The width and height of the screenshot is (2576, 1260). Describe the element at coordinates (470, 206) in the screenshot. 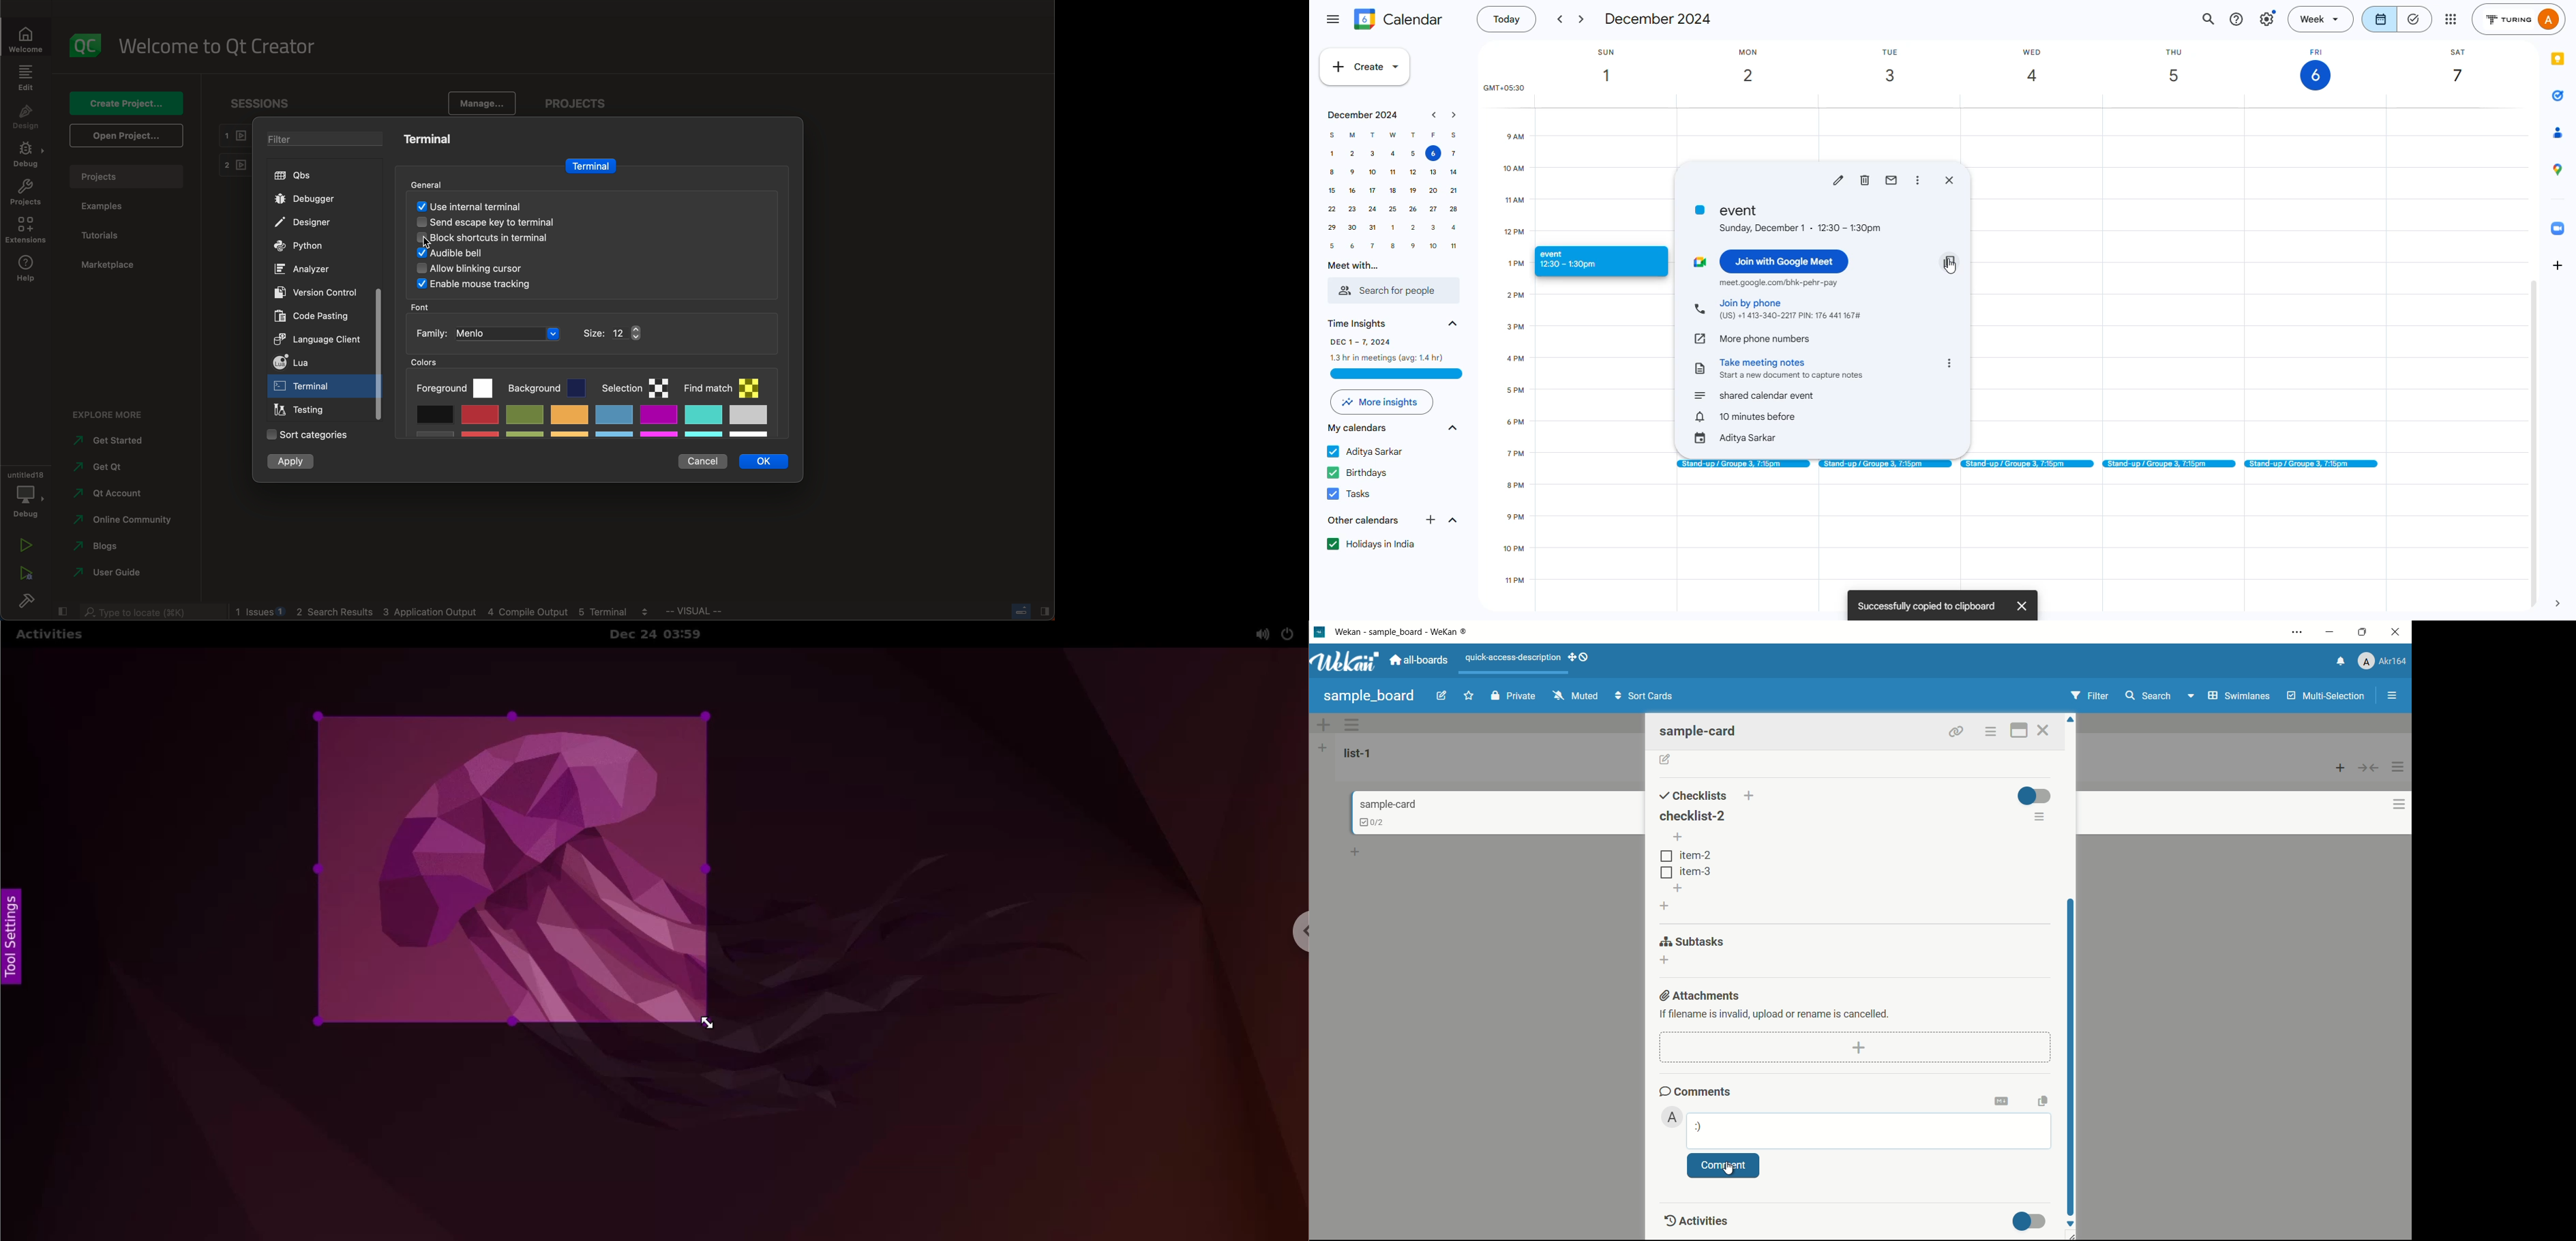

I see `auto detected` at that location.